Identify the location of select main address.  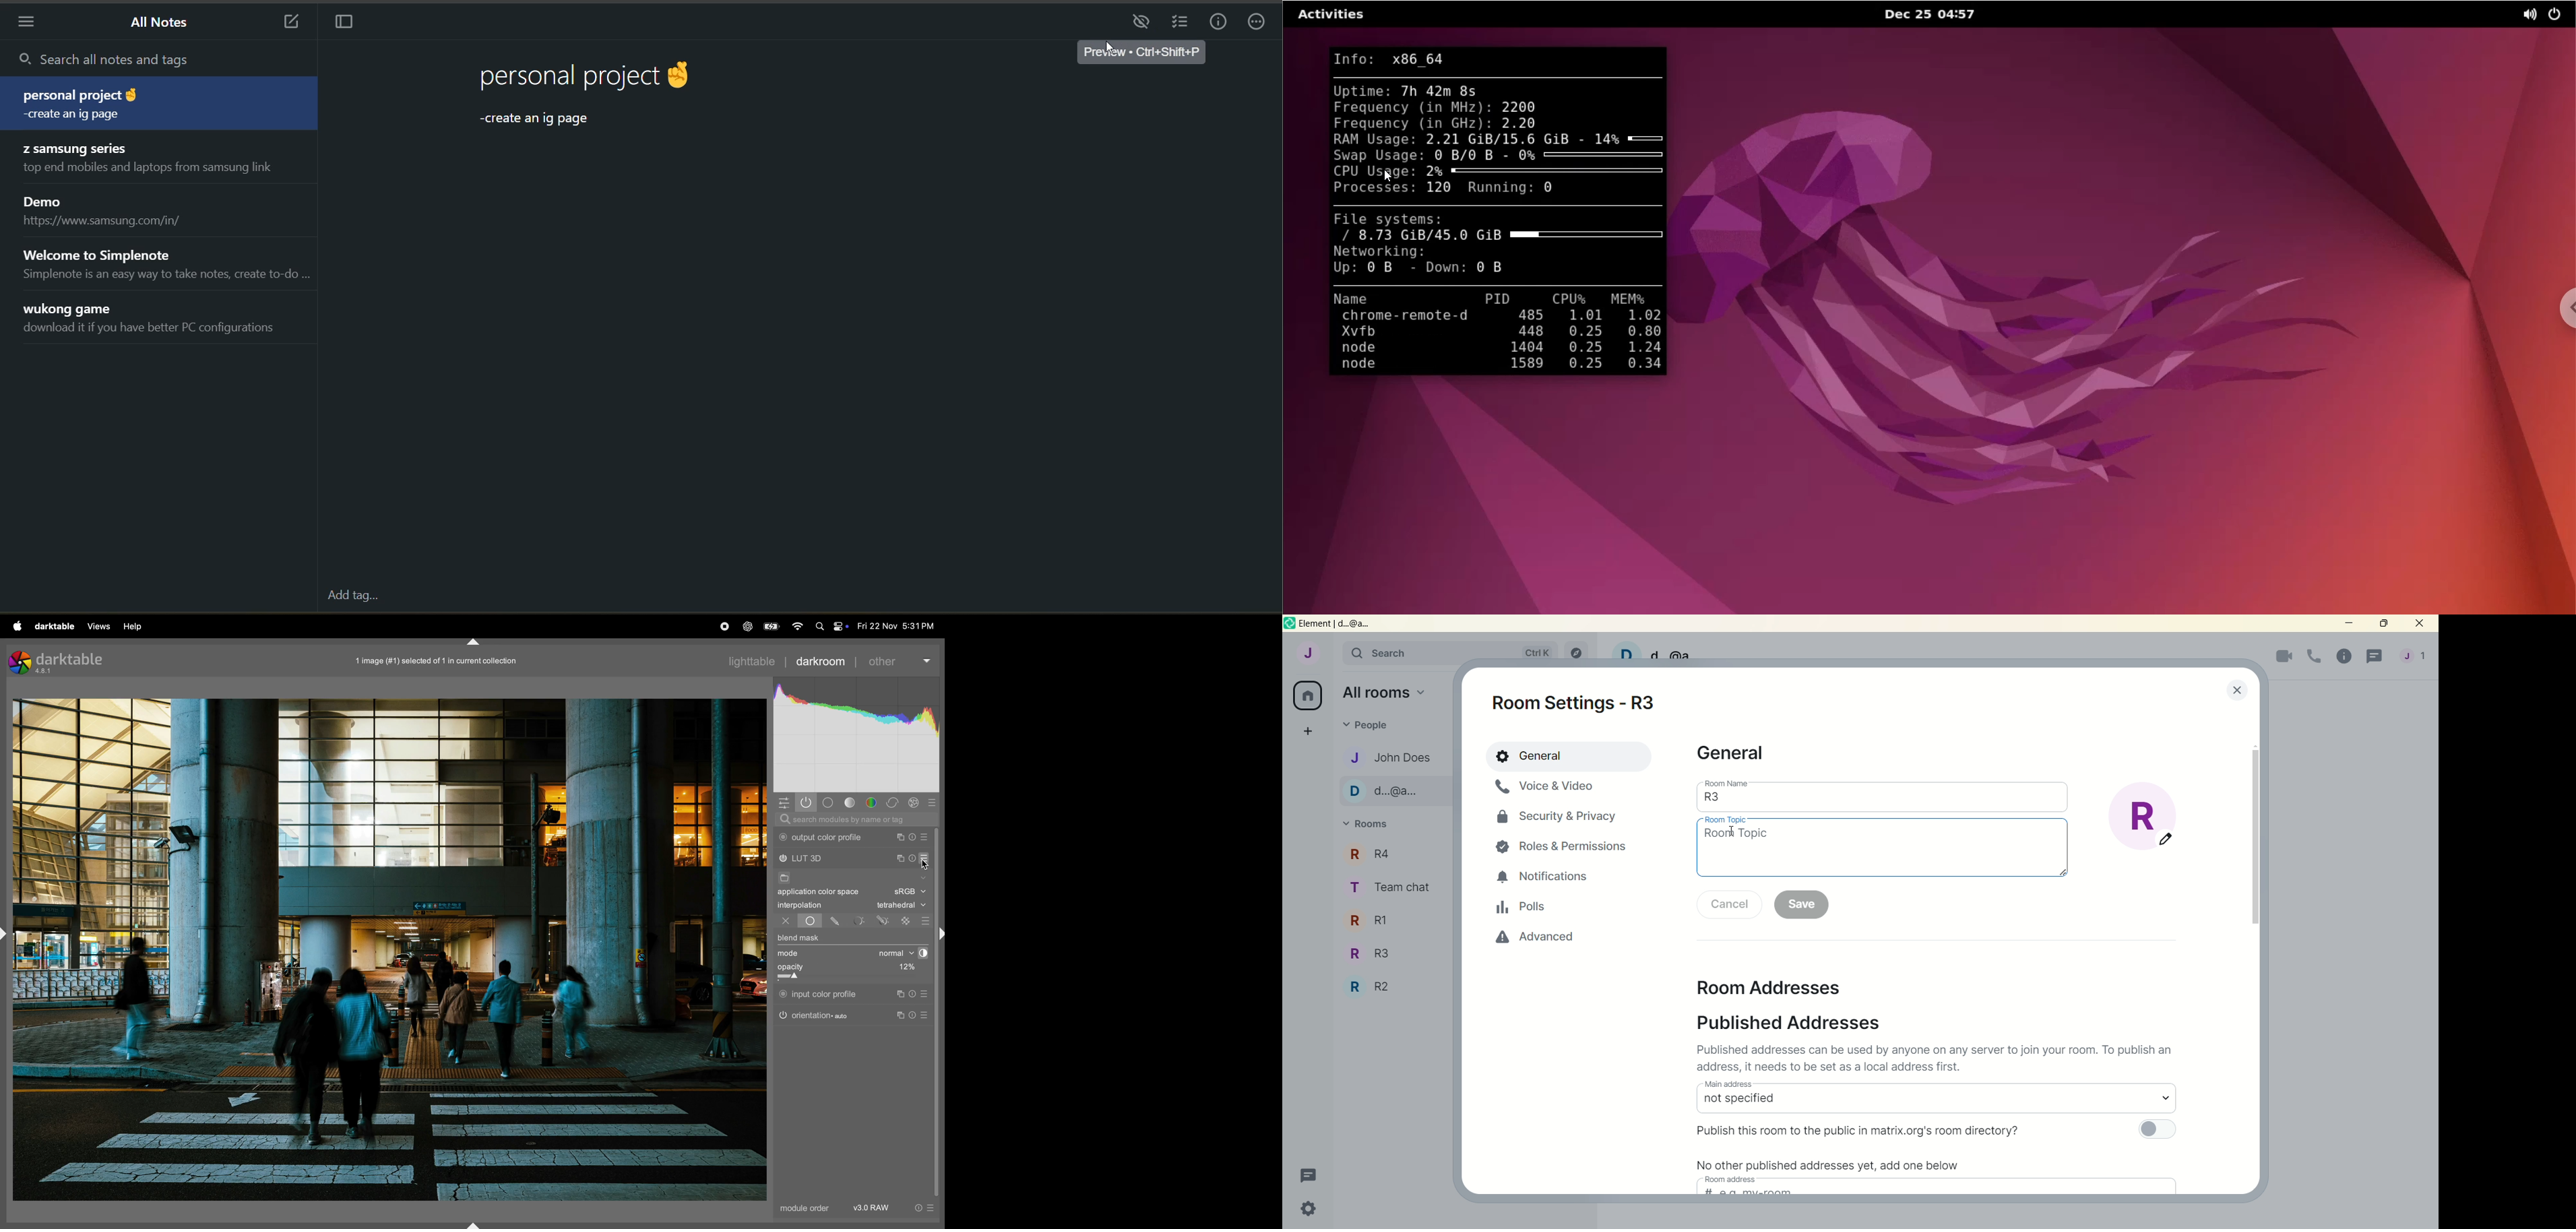
(1932, 1102).